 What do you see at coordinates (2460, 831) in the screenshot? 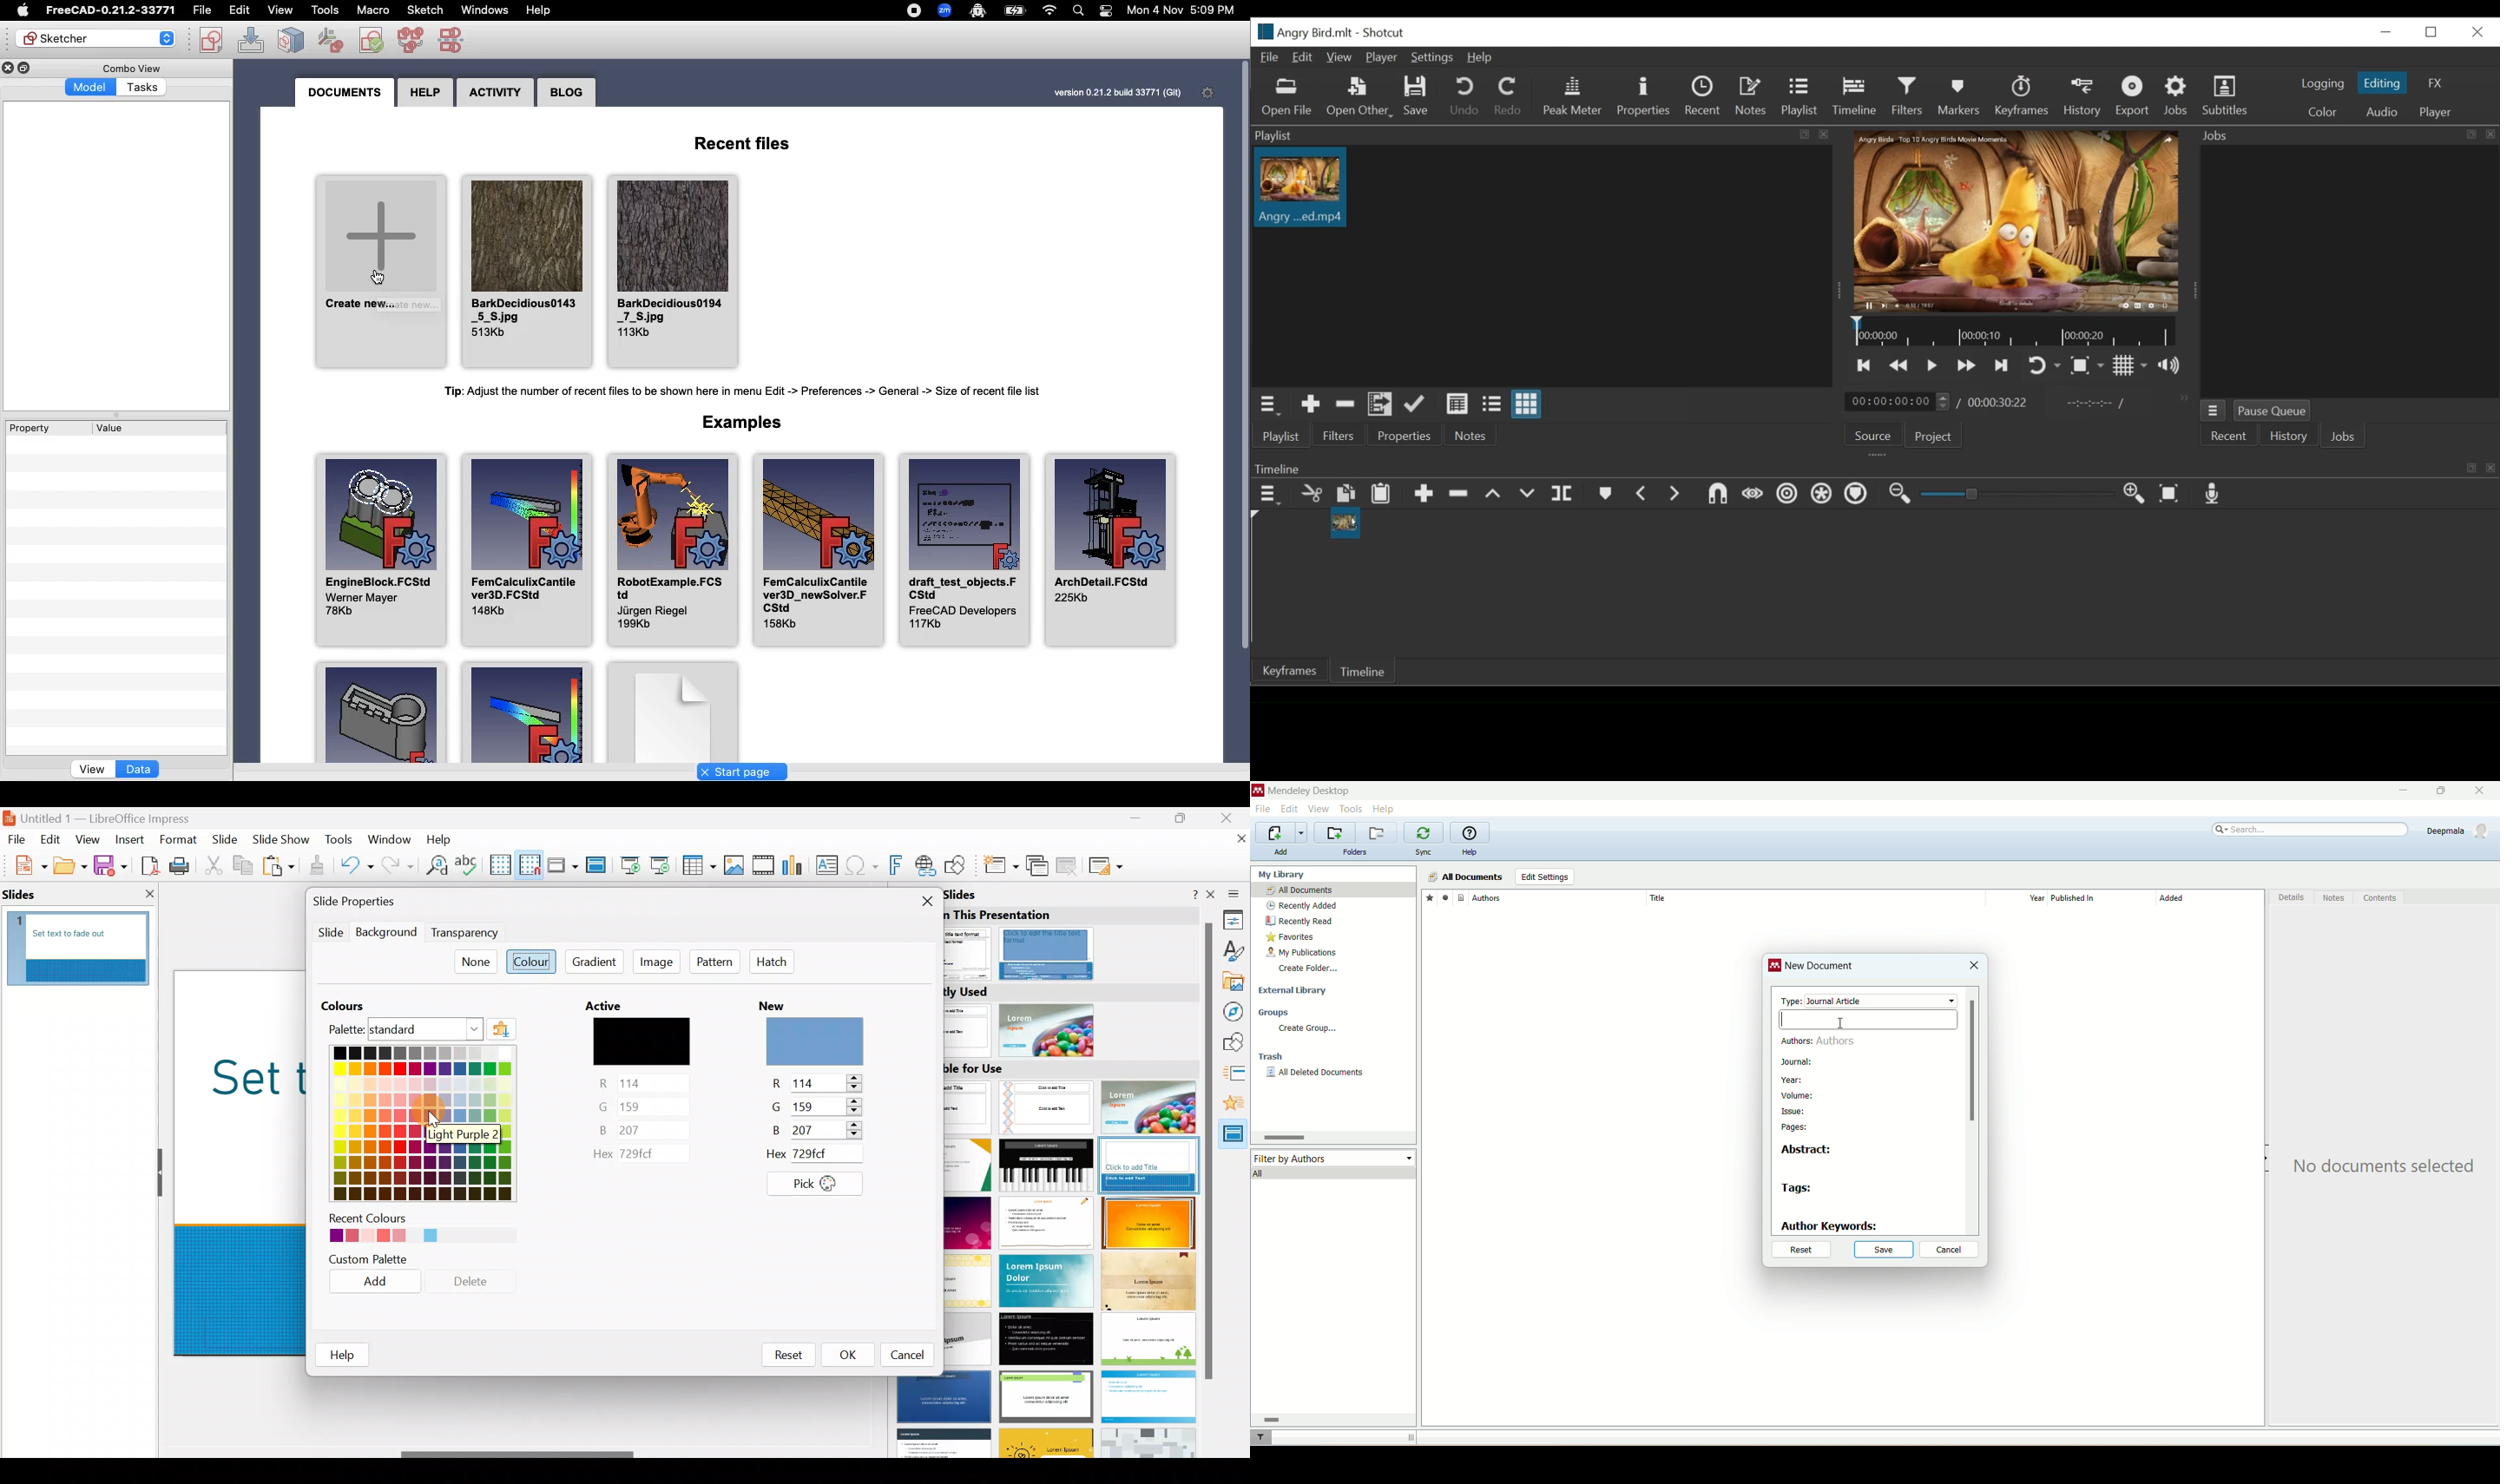
I see `account` at bounding box center [2460, 831].